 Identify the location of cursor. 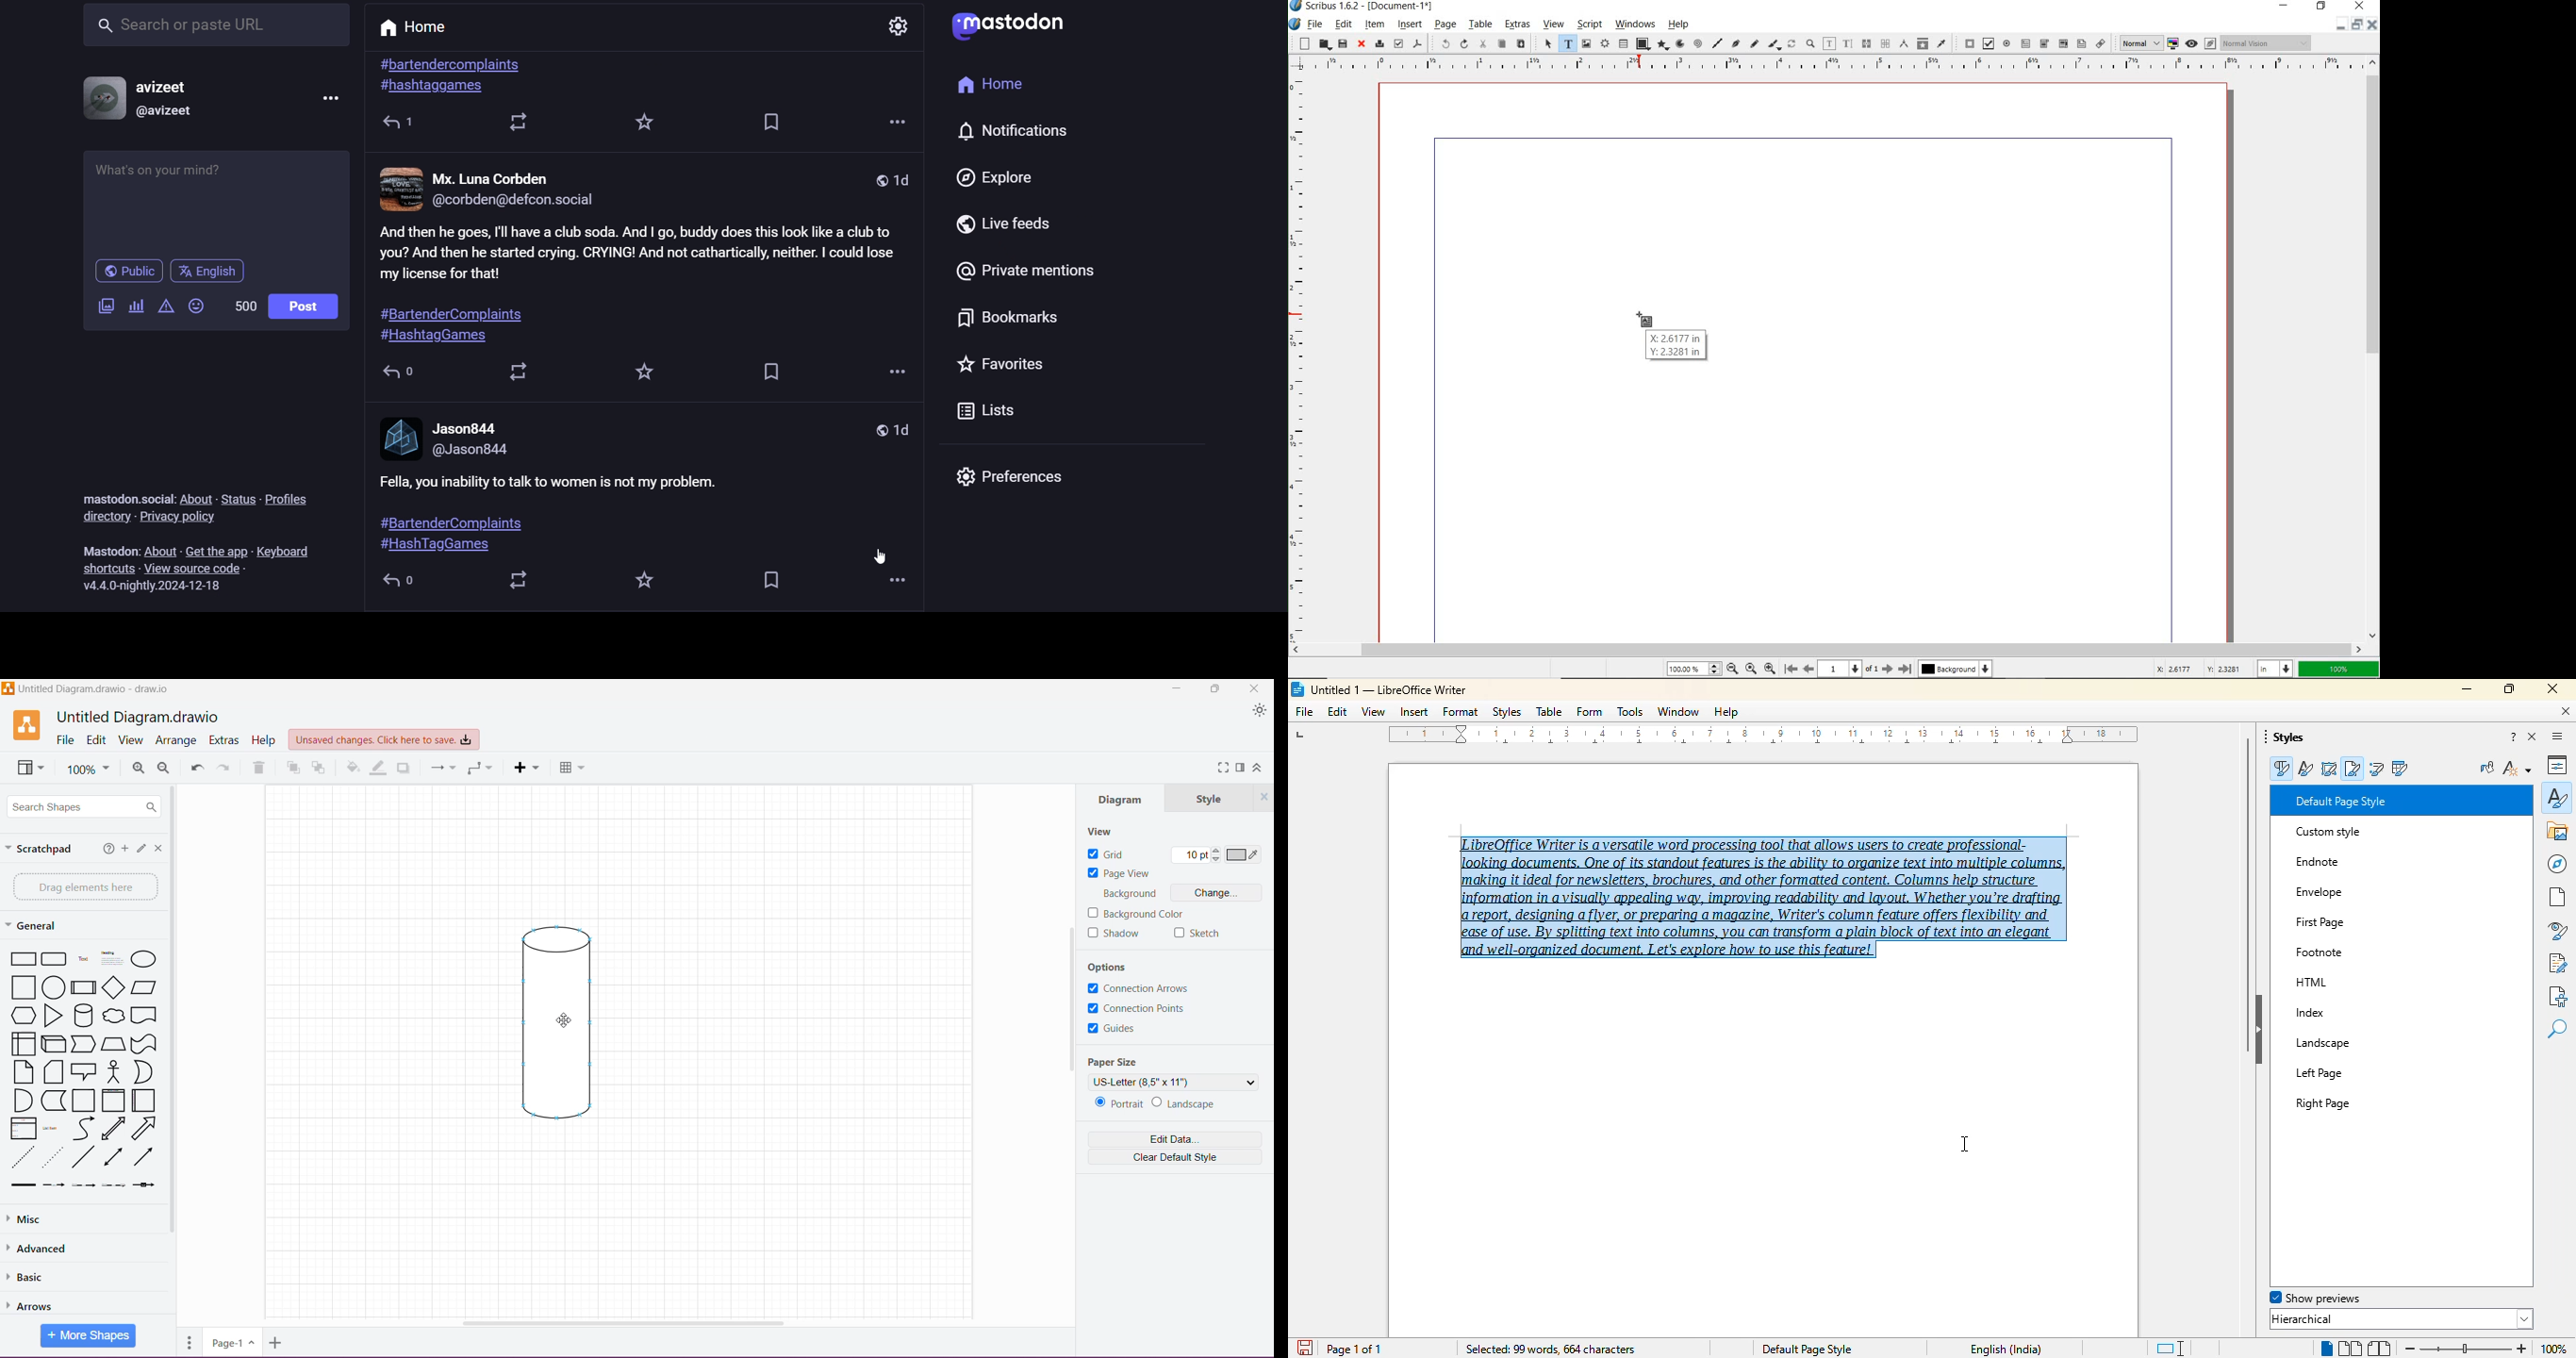
(878, 558).